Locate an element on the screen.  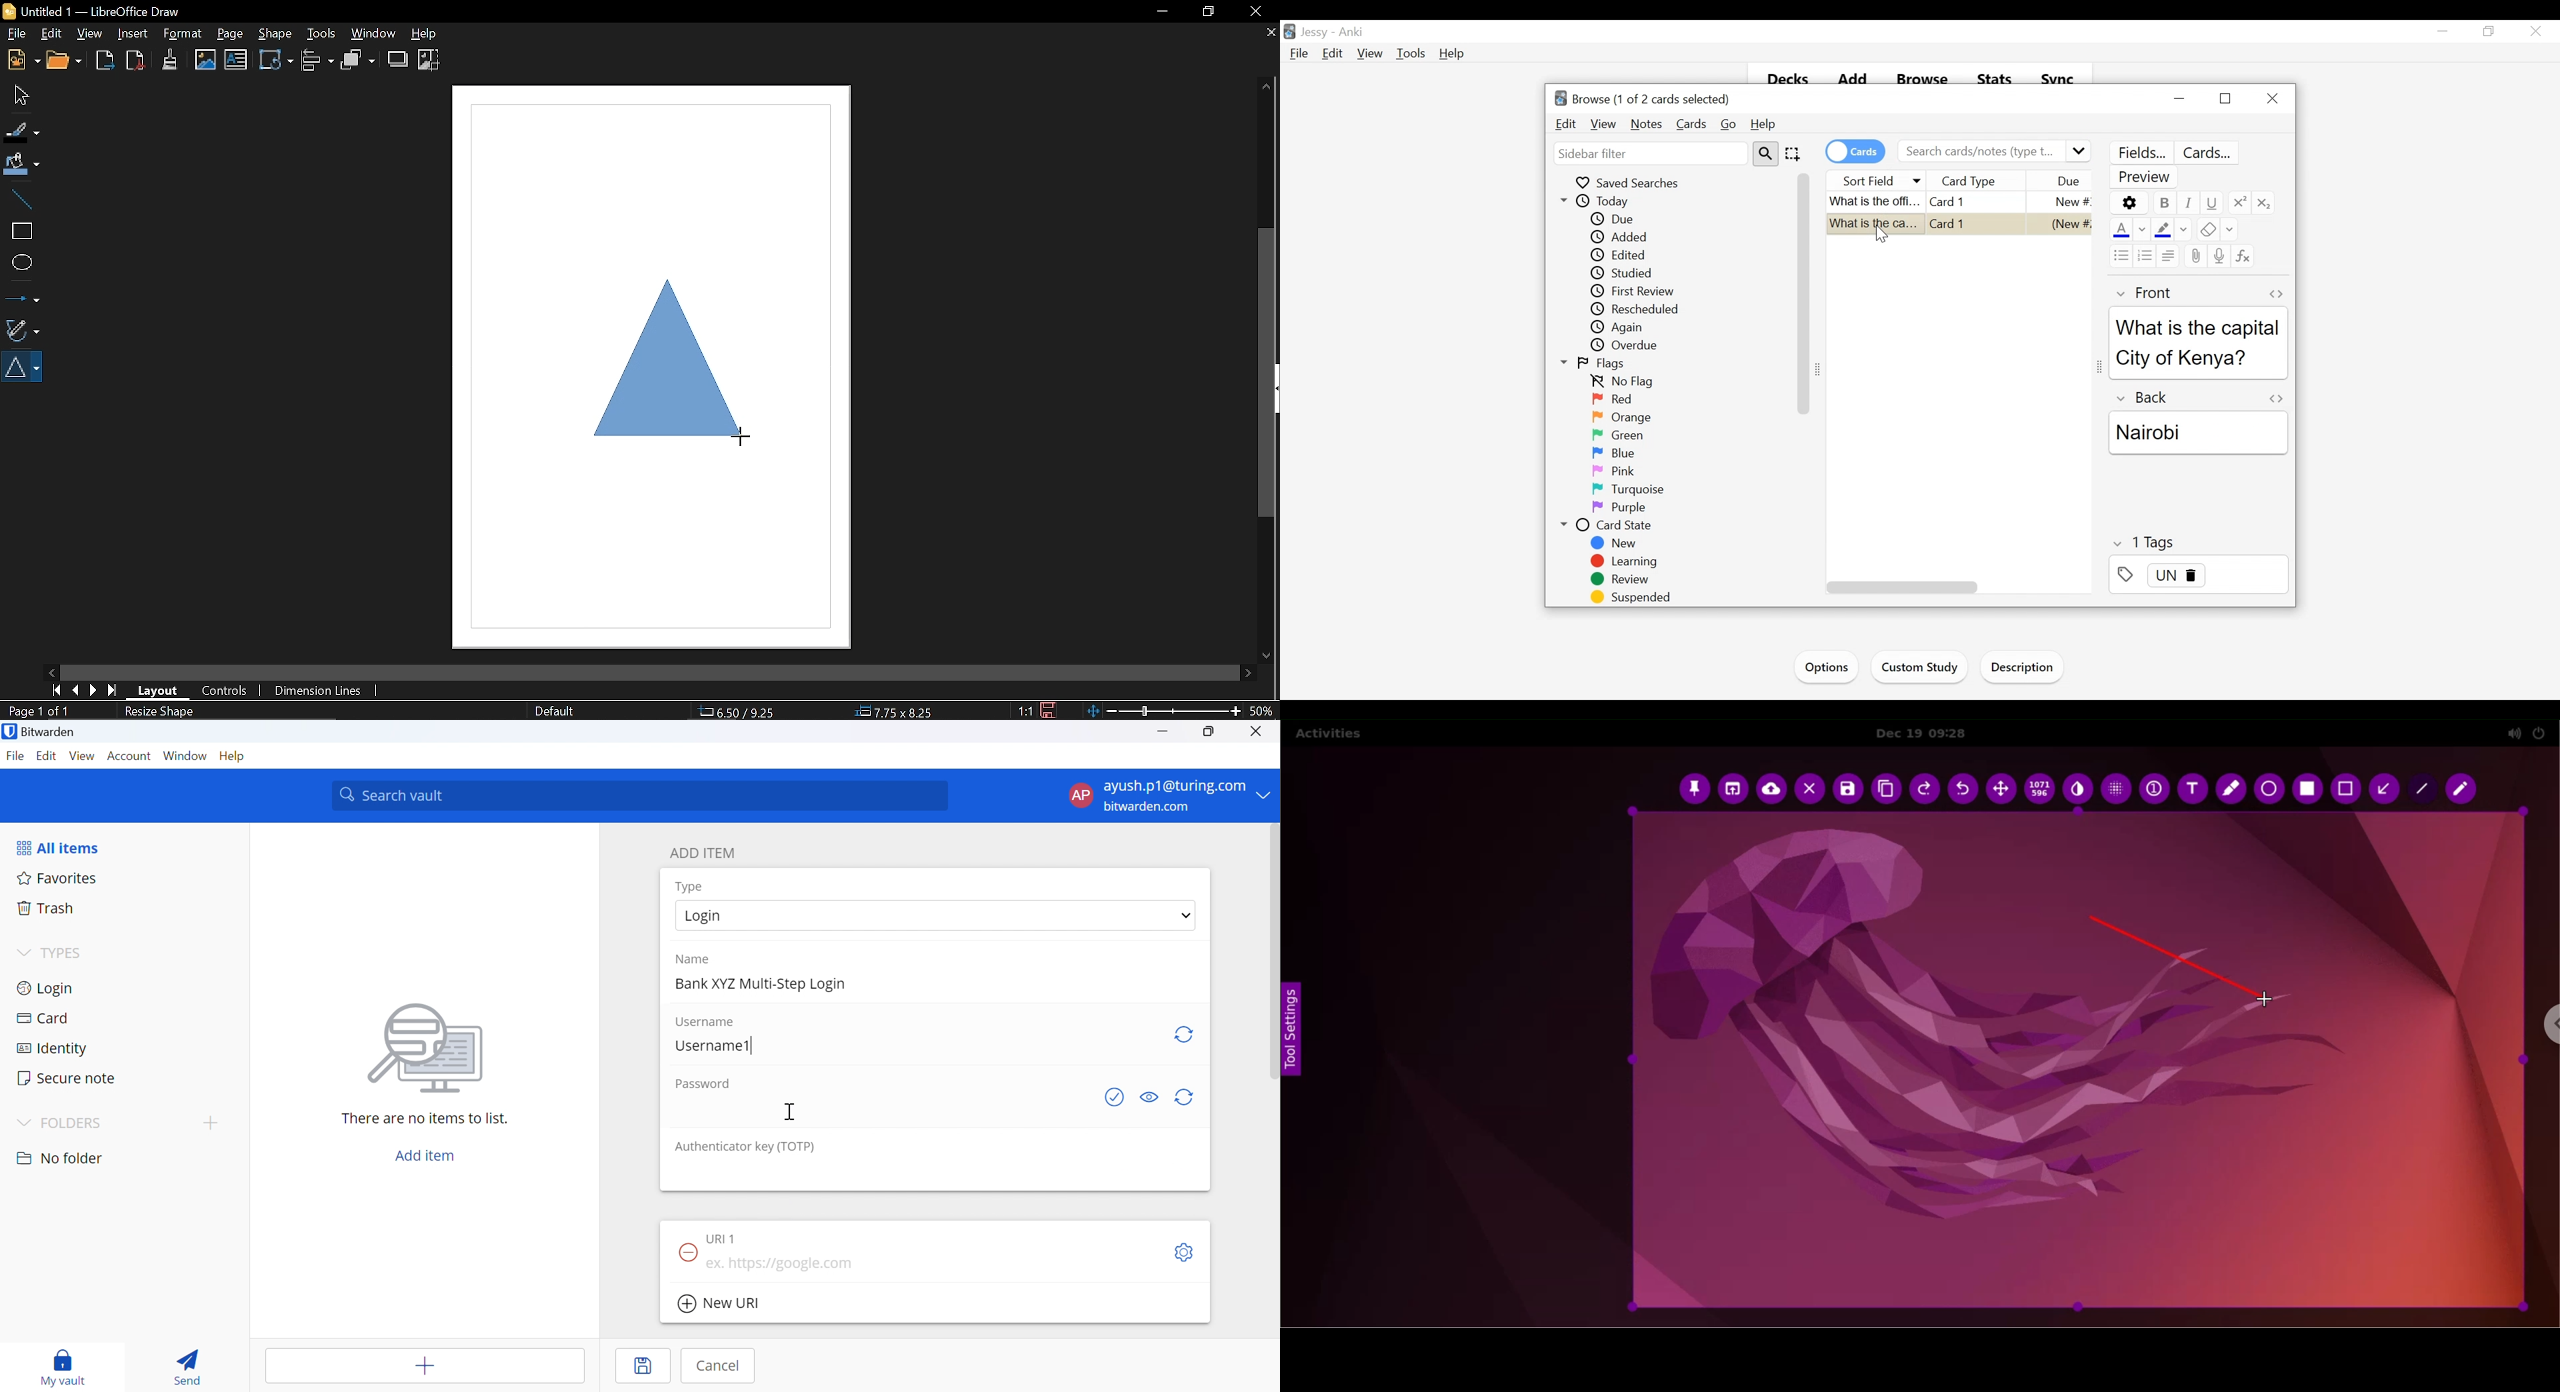
First page is located at coordinates (54, 690).